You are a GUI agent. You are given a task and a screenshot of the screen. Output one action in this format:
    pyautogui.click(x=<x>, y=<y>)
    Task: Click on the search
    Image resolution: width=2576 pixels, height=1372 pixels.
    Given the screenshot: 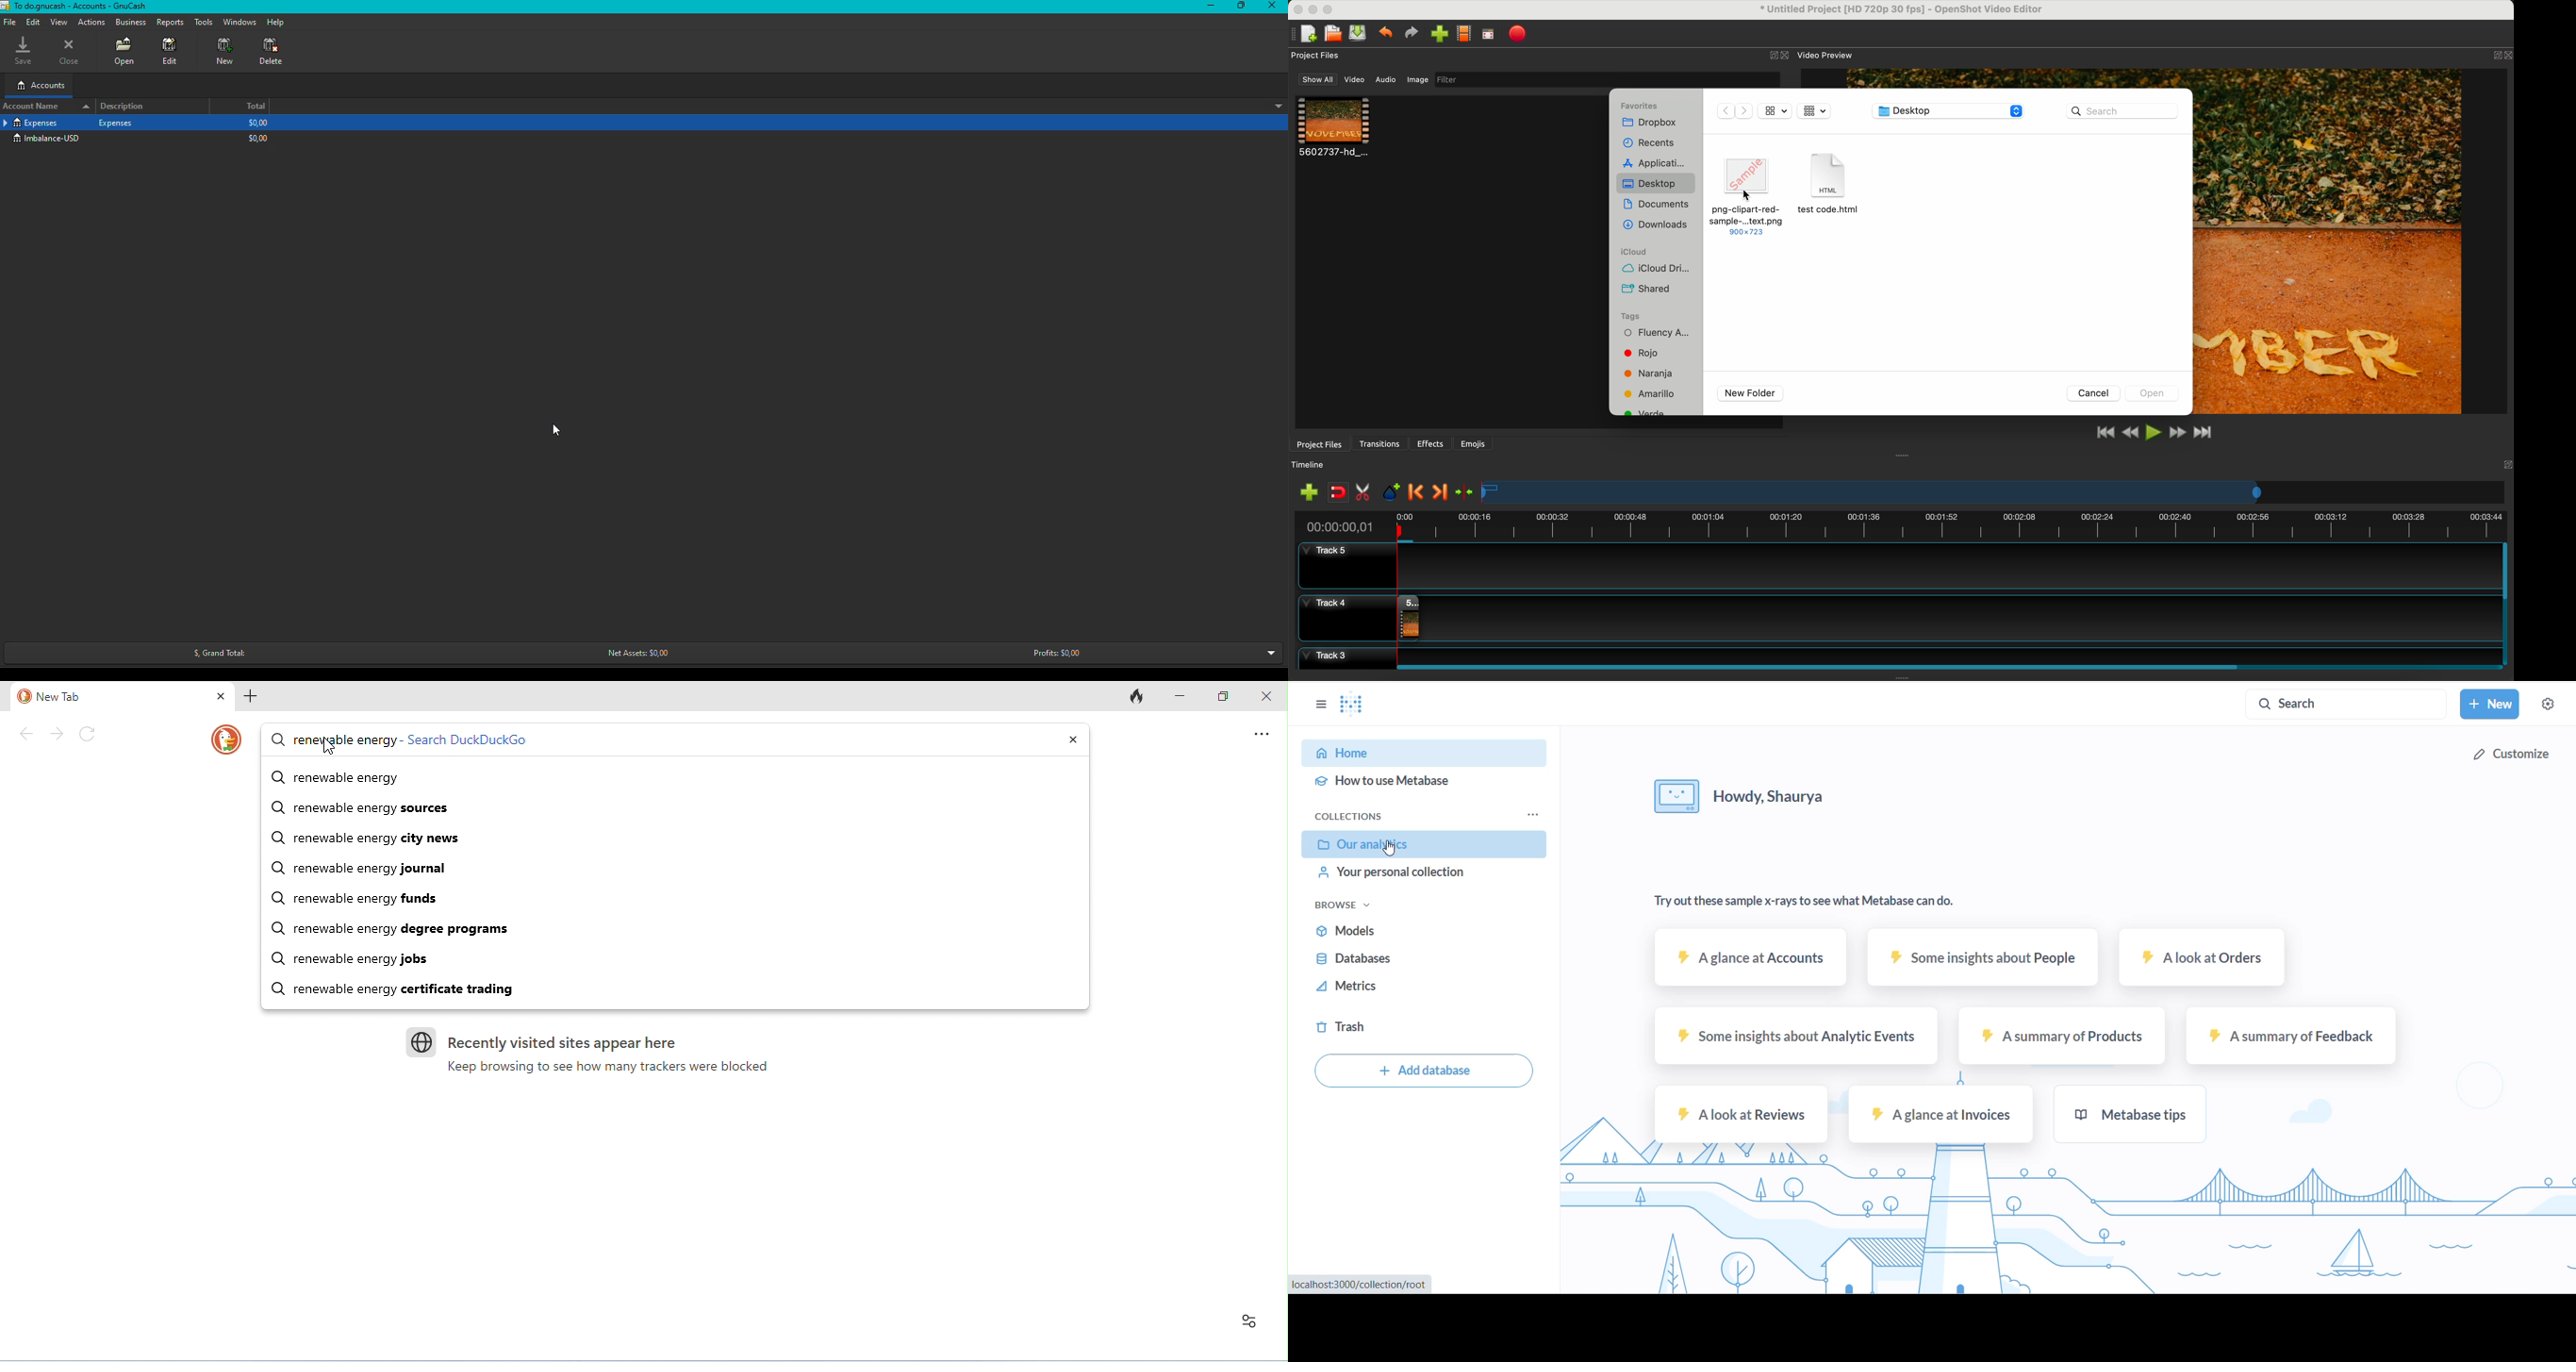 What is the action you would take?
    pyautogui.click(x=2337, y=703)
    